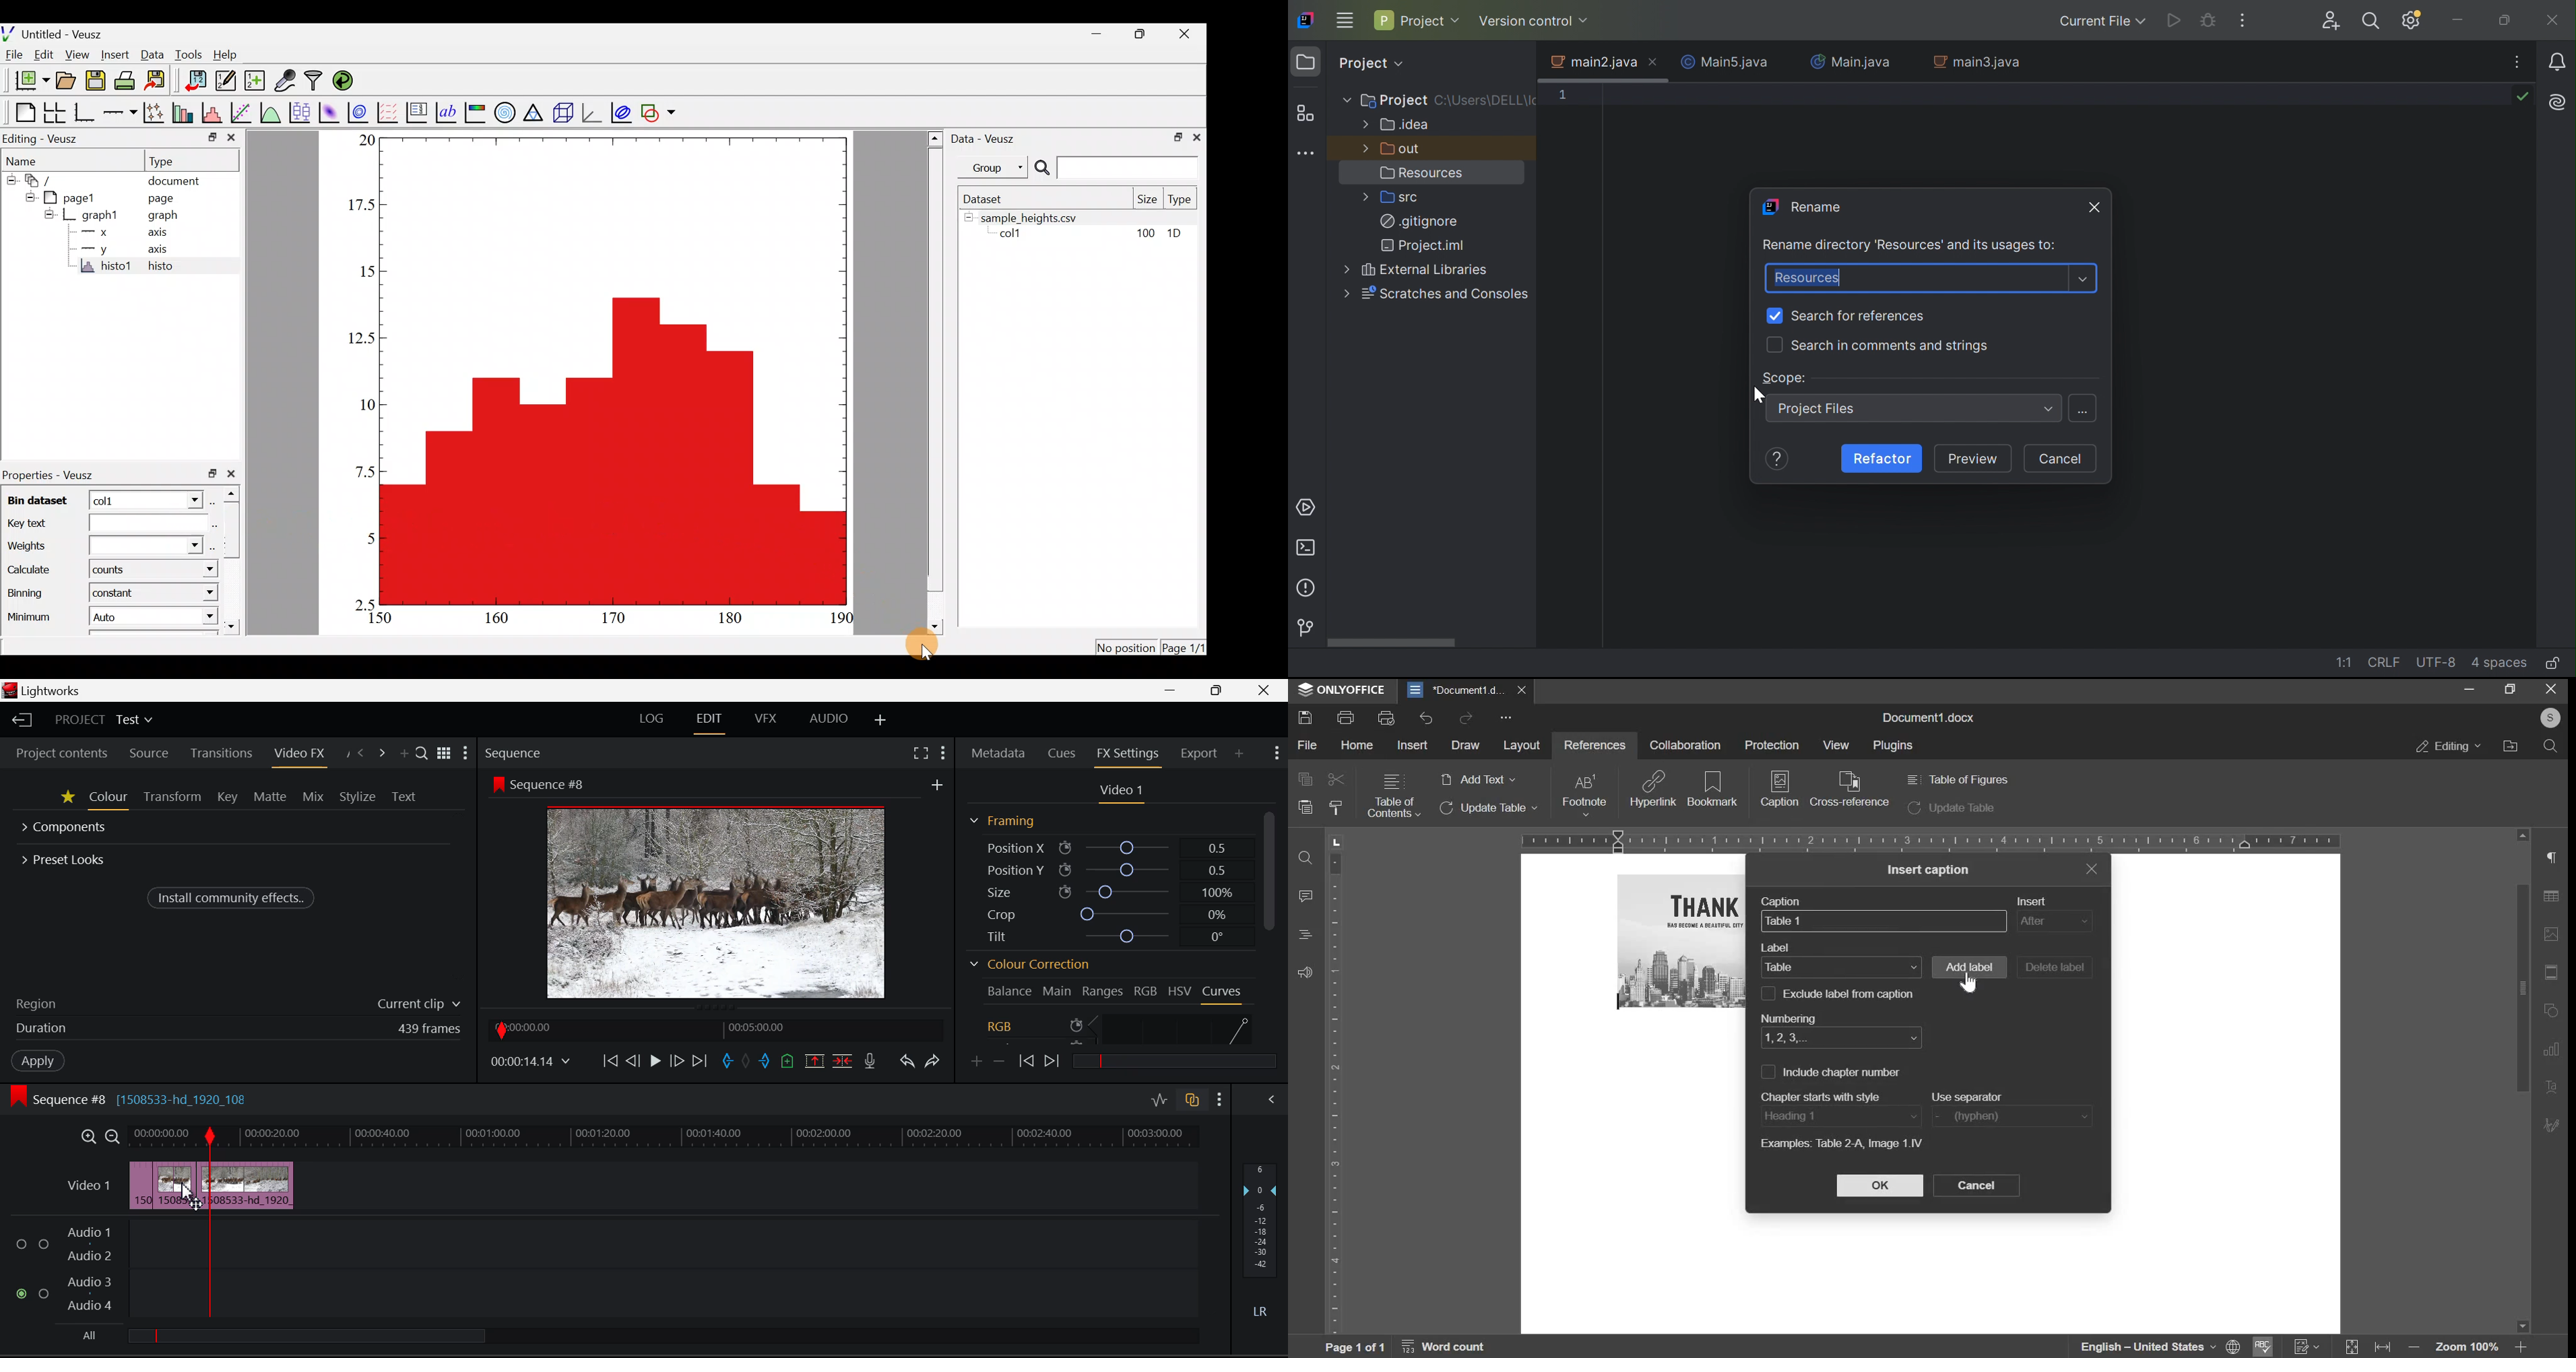 This screenshot has height=1372, width=2576. Describe the element at coordinates (1104, 847) in the screenshot. I see `Position X` at that location.